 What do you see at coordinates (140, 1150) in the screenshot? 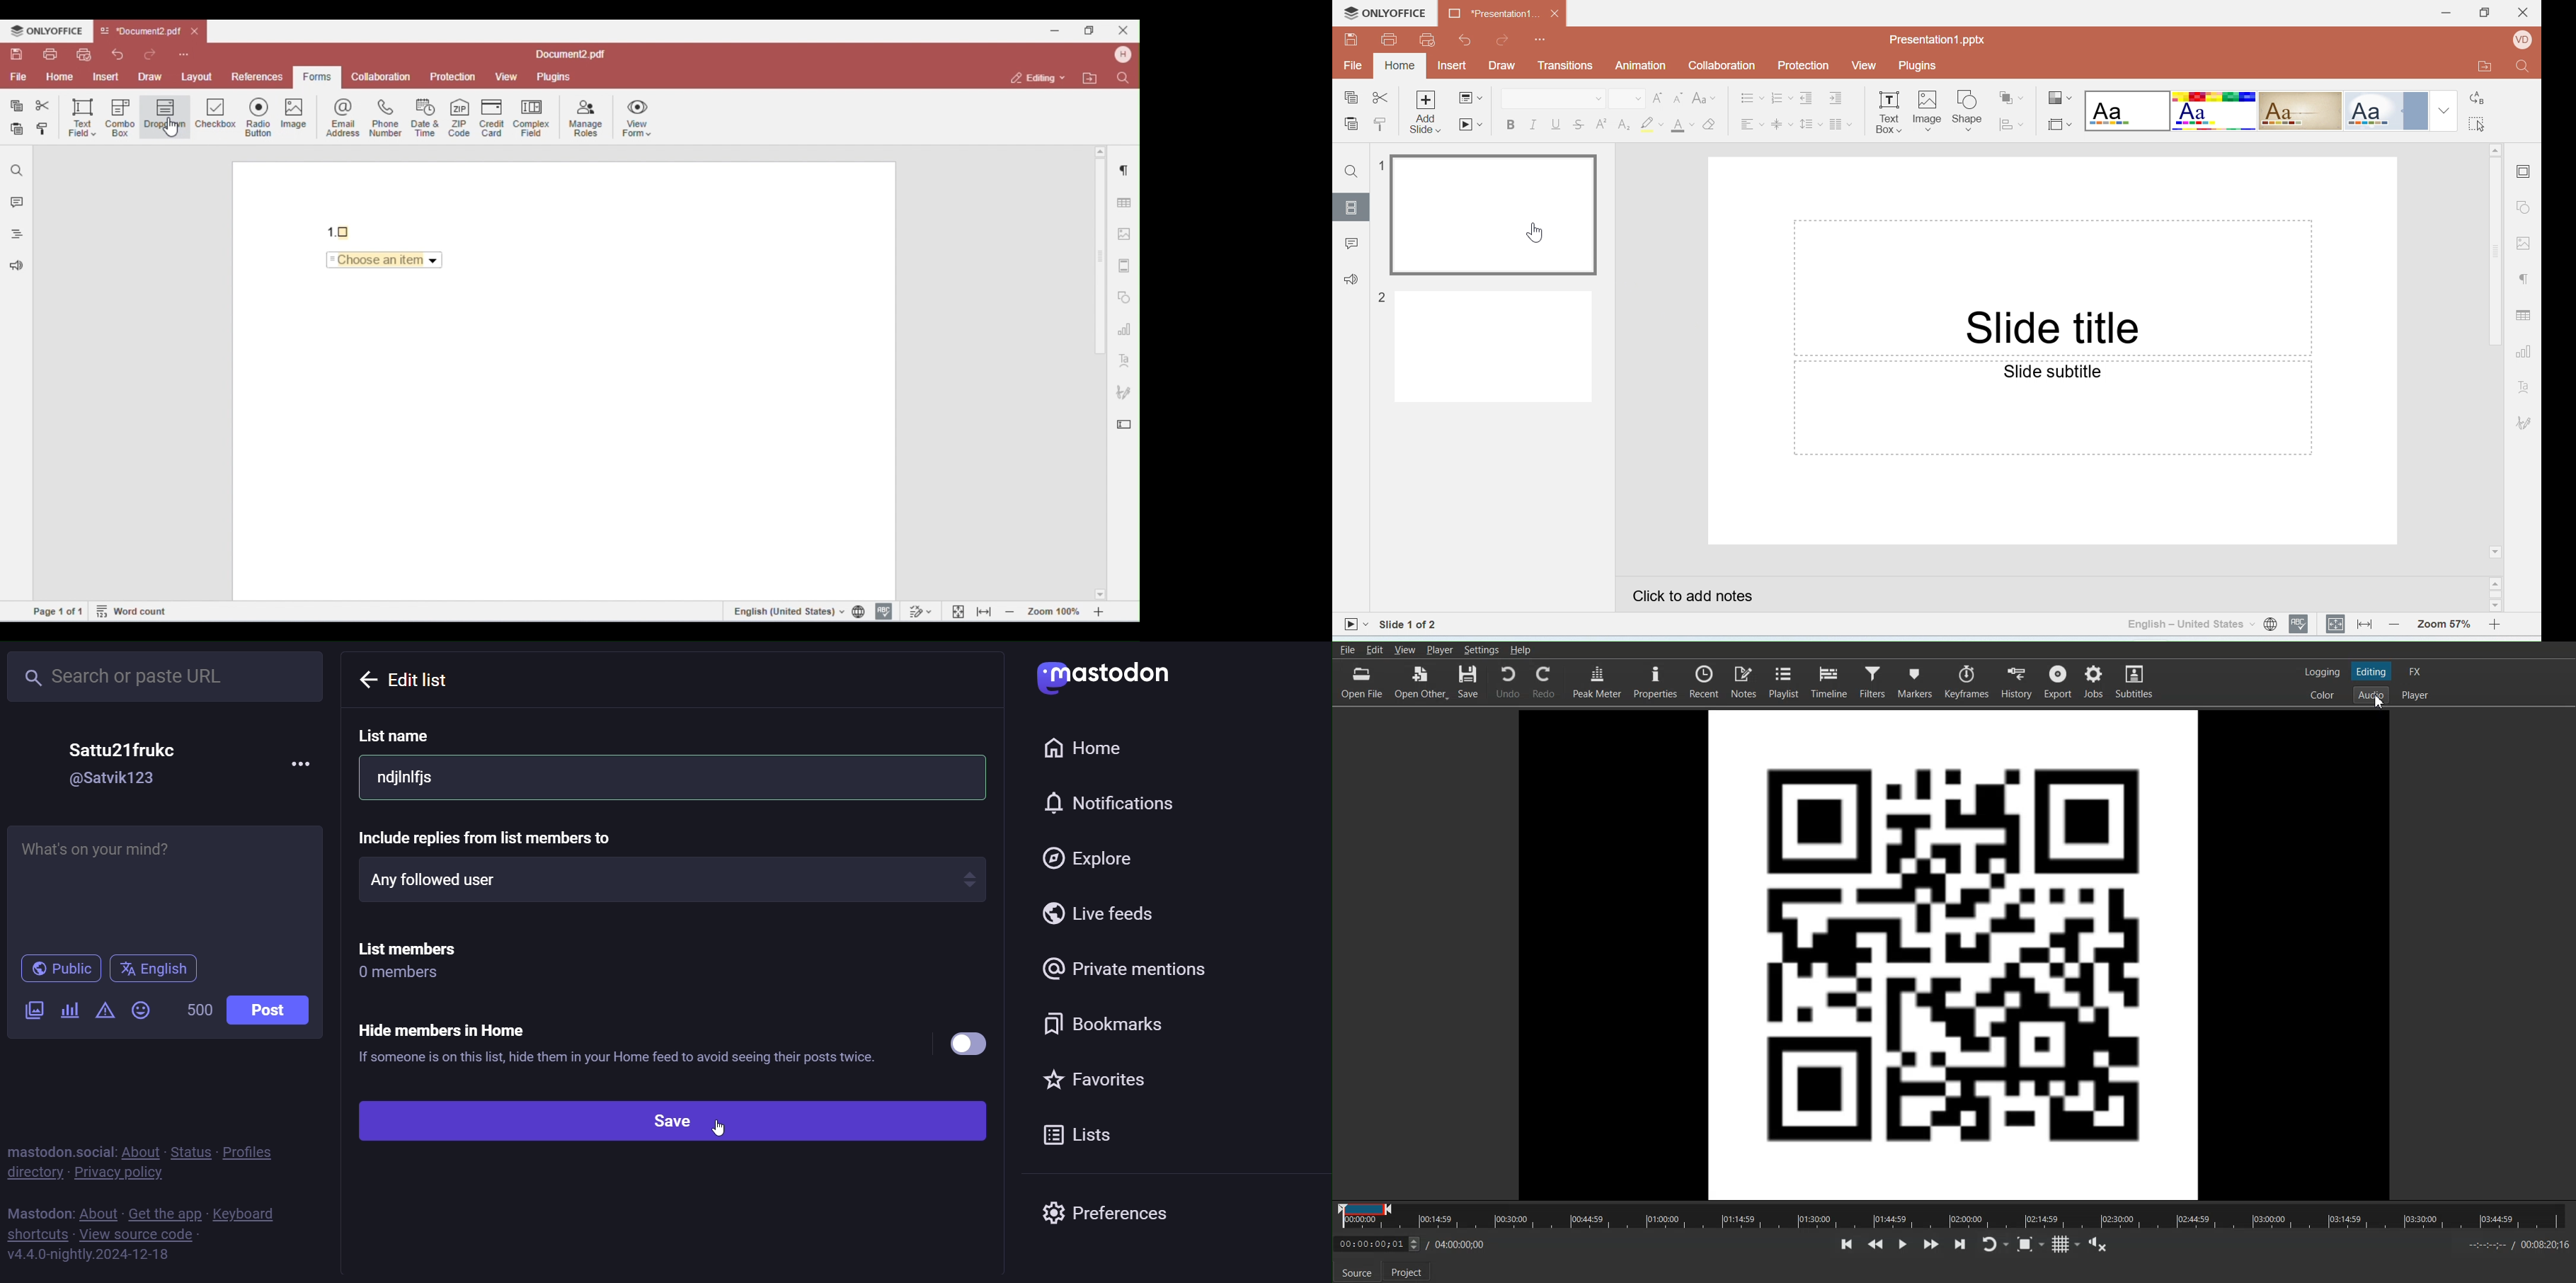
I see `about` at bounding box center [140, 1150].